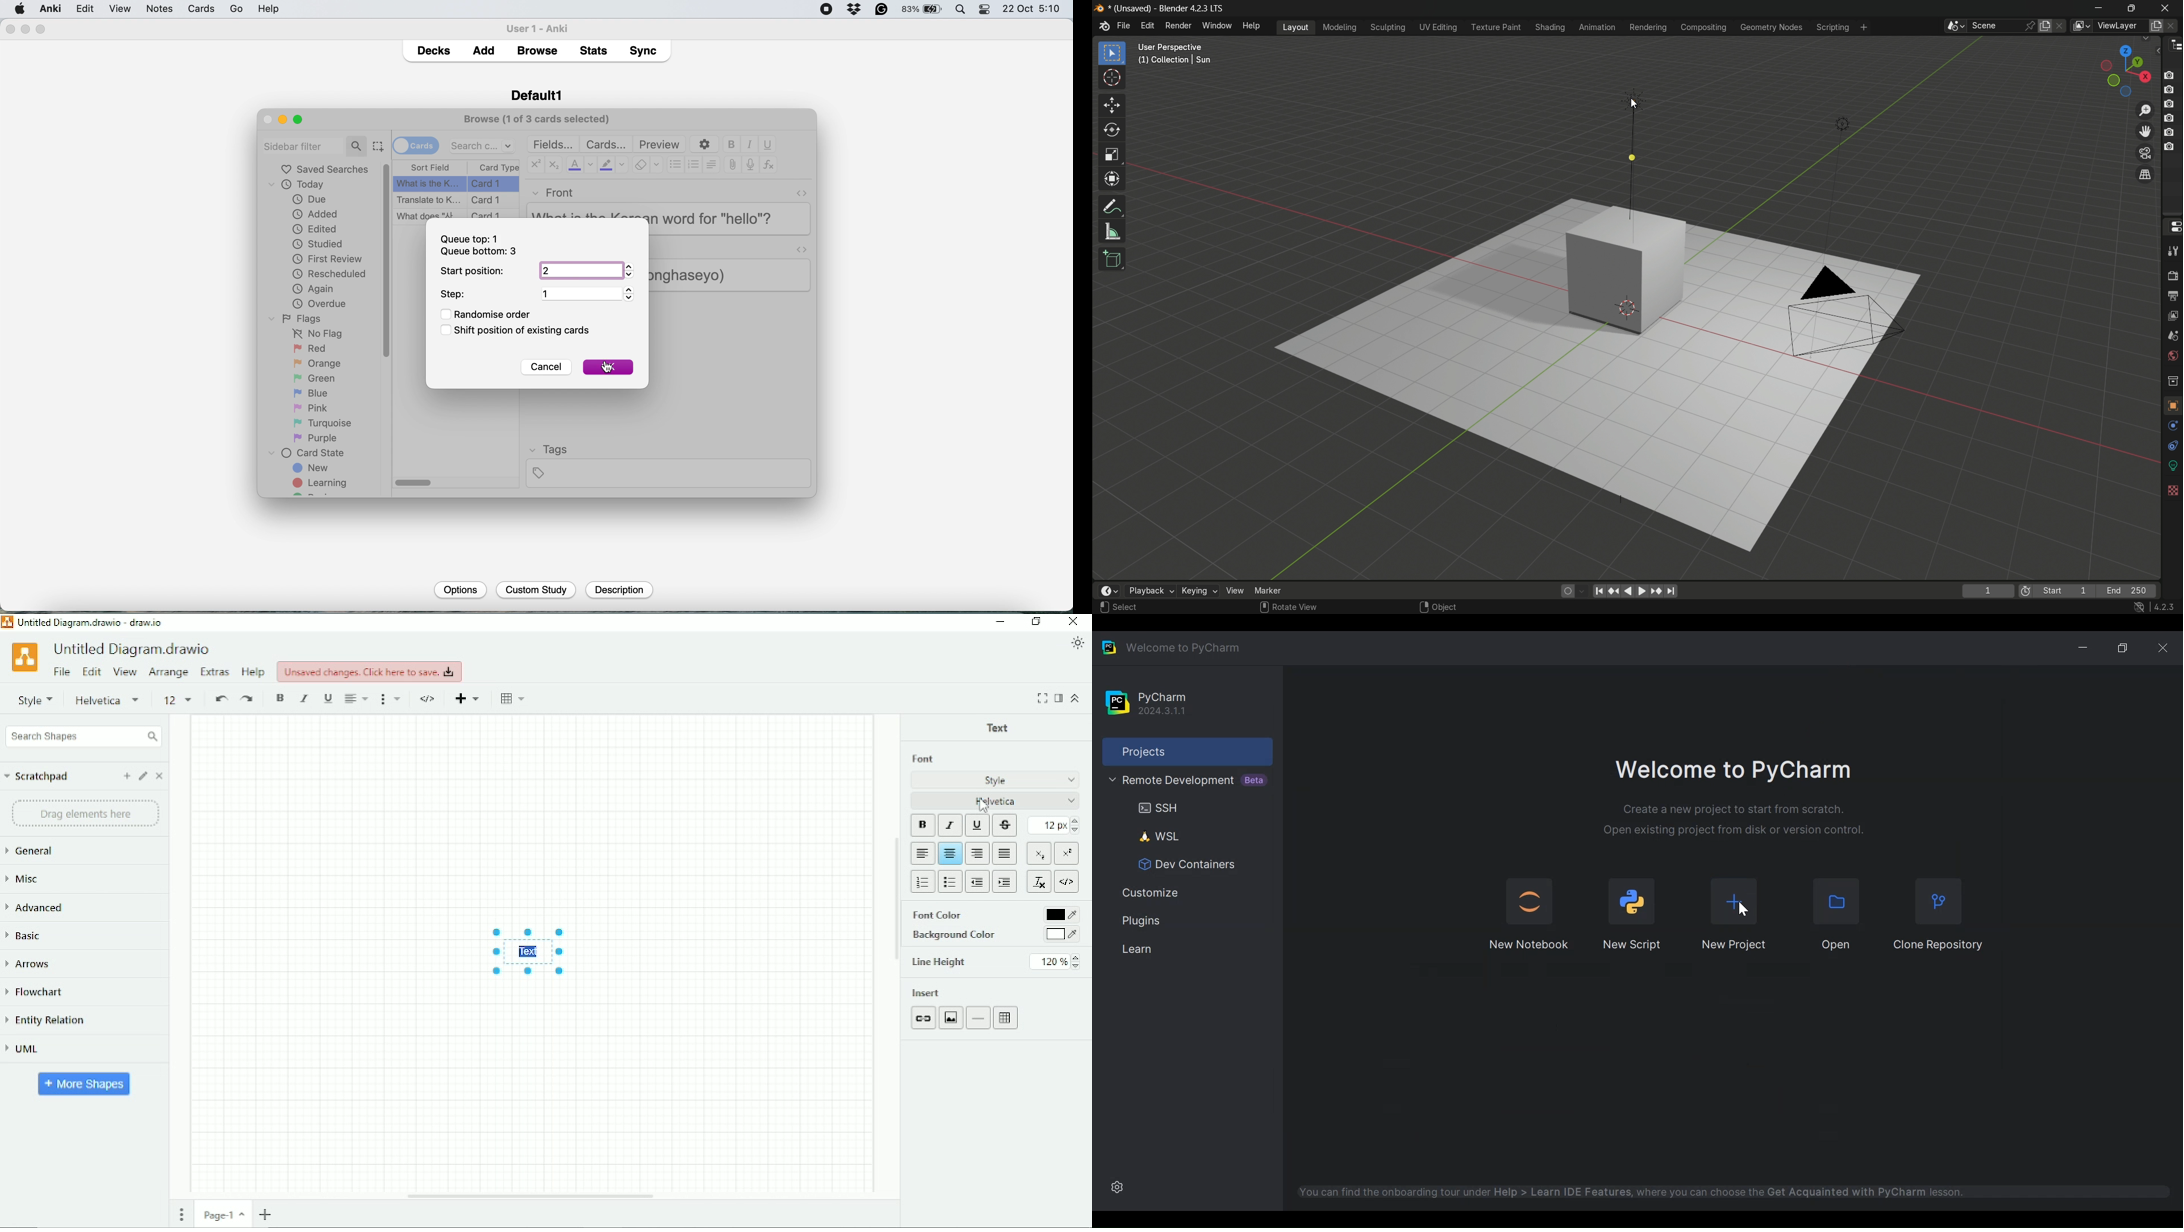 The height and width of the screenshot is (1232, 2184). What do you see at coordinates (40, 992) in the screenshot?
I see `Flowchart` at bounding box center [40, 992].